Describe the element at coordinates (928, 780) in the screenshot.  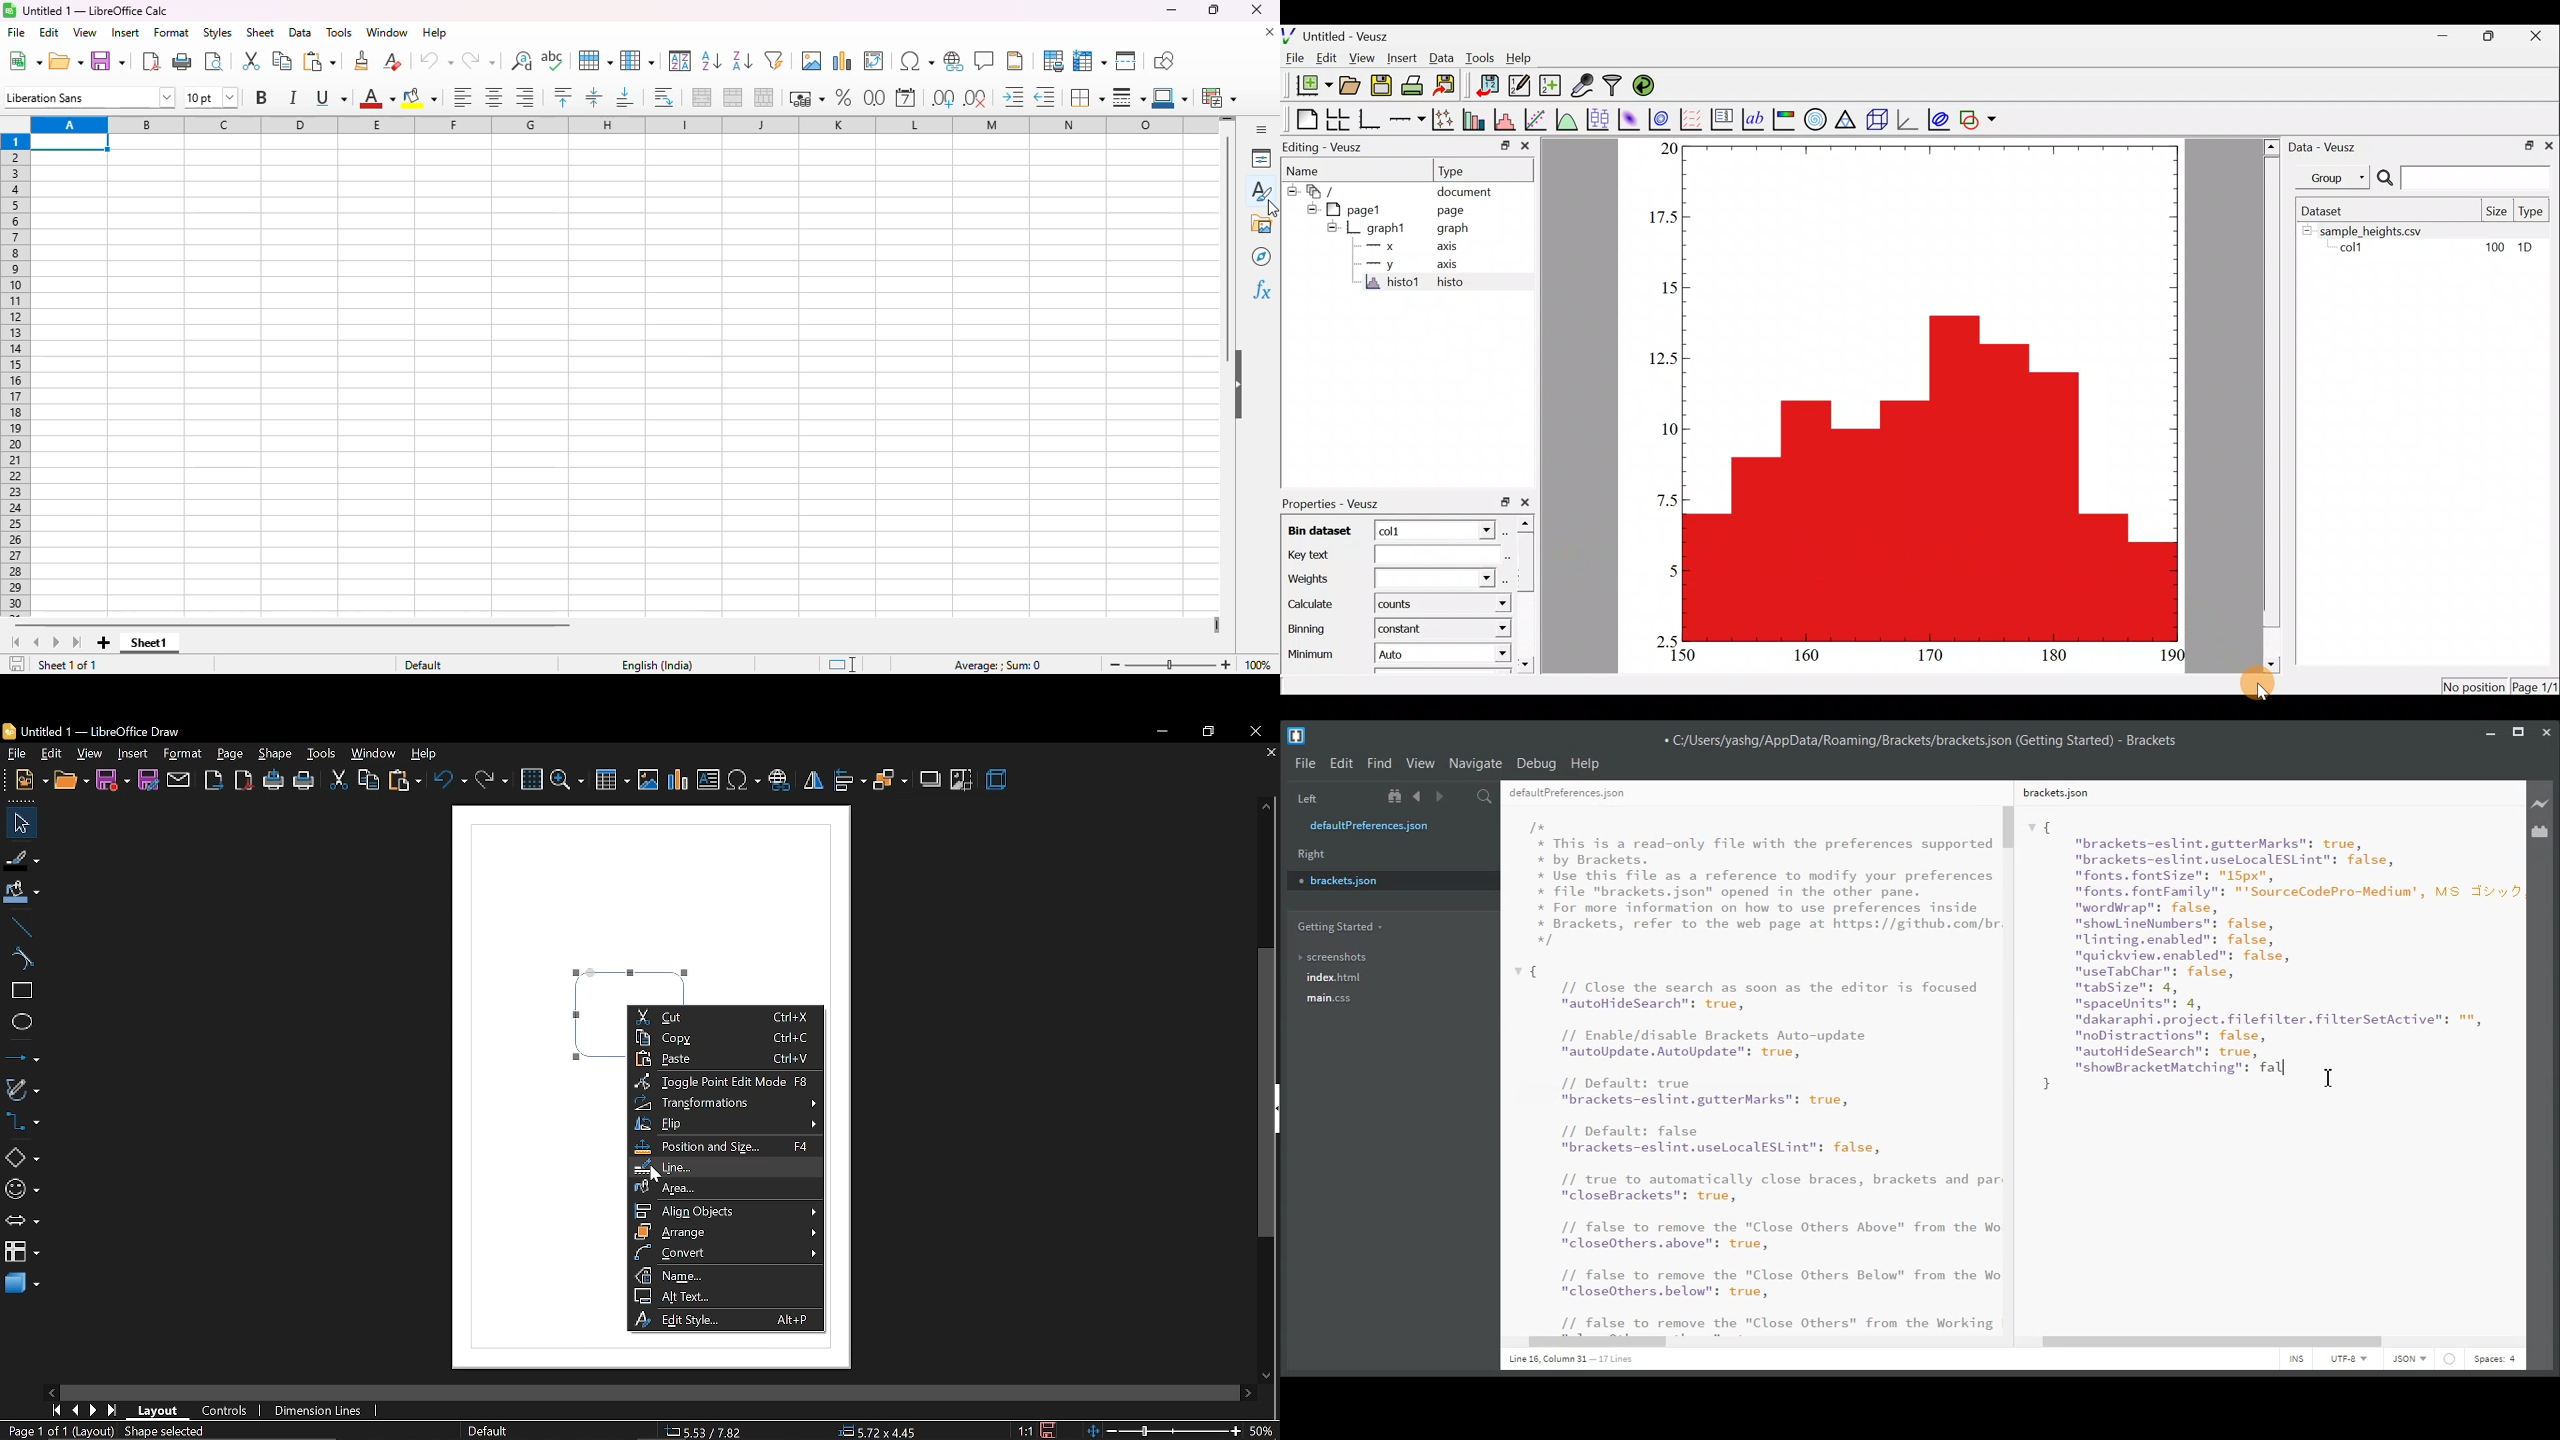
I see `shadow` at that location.